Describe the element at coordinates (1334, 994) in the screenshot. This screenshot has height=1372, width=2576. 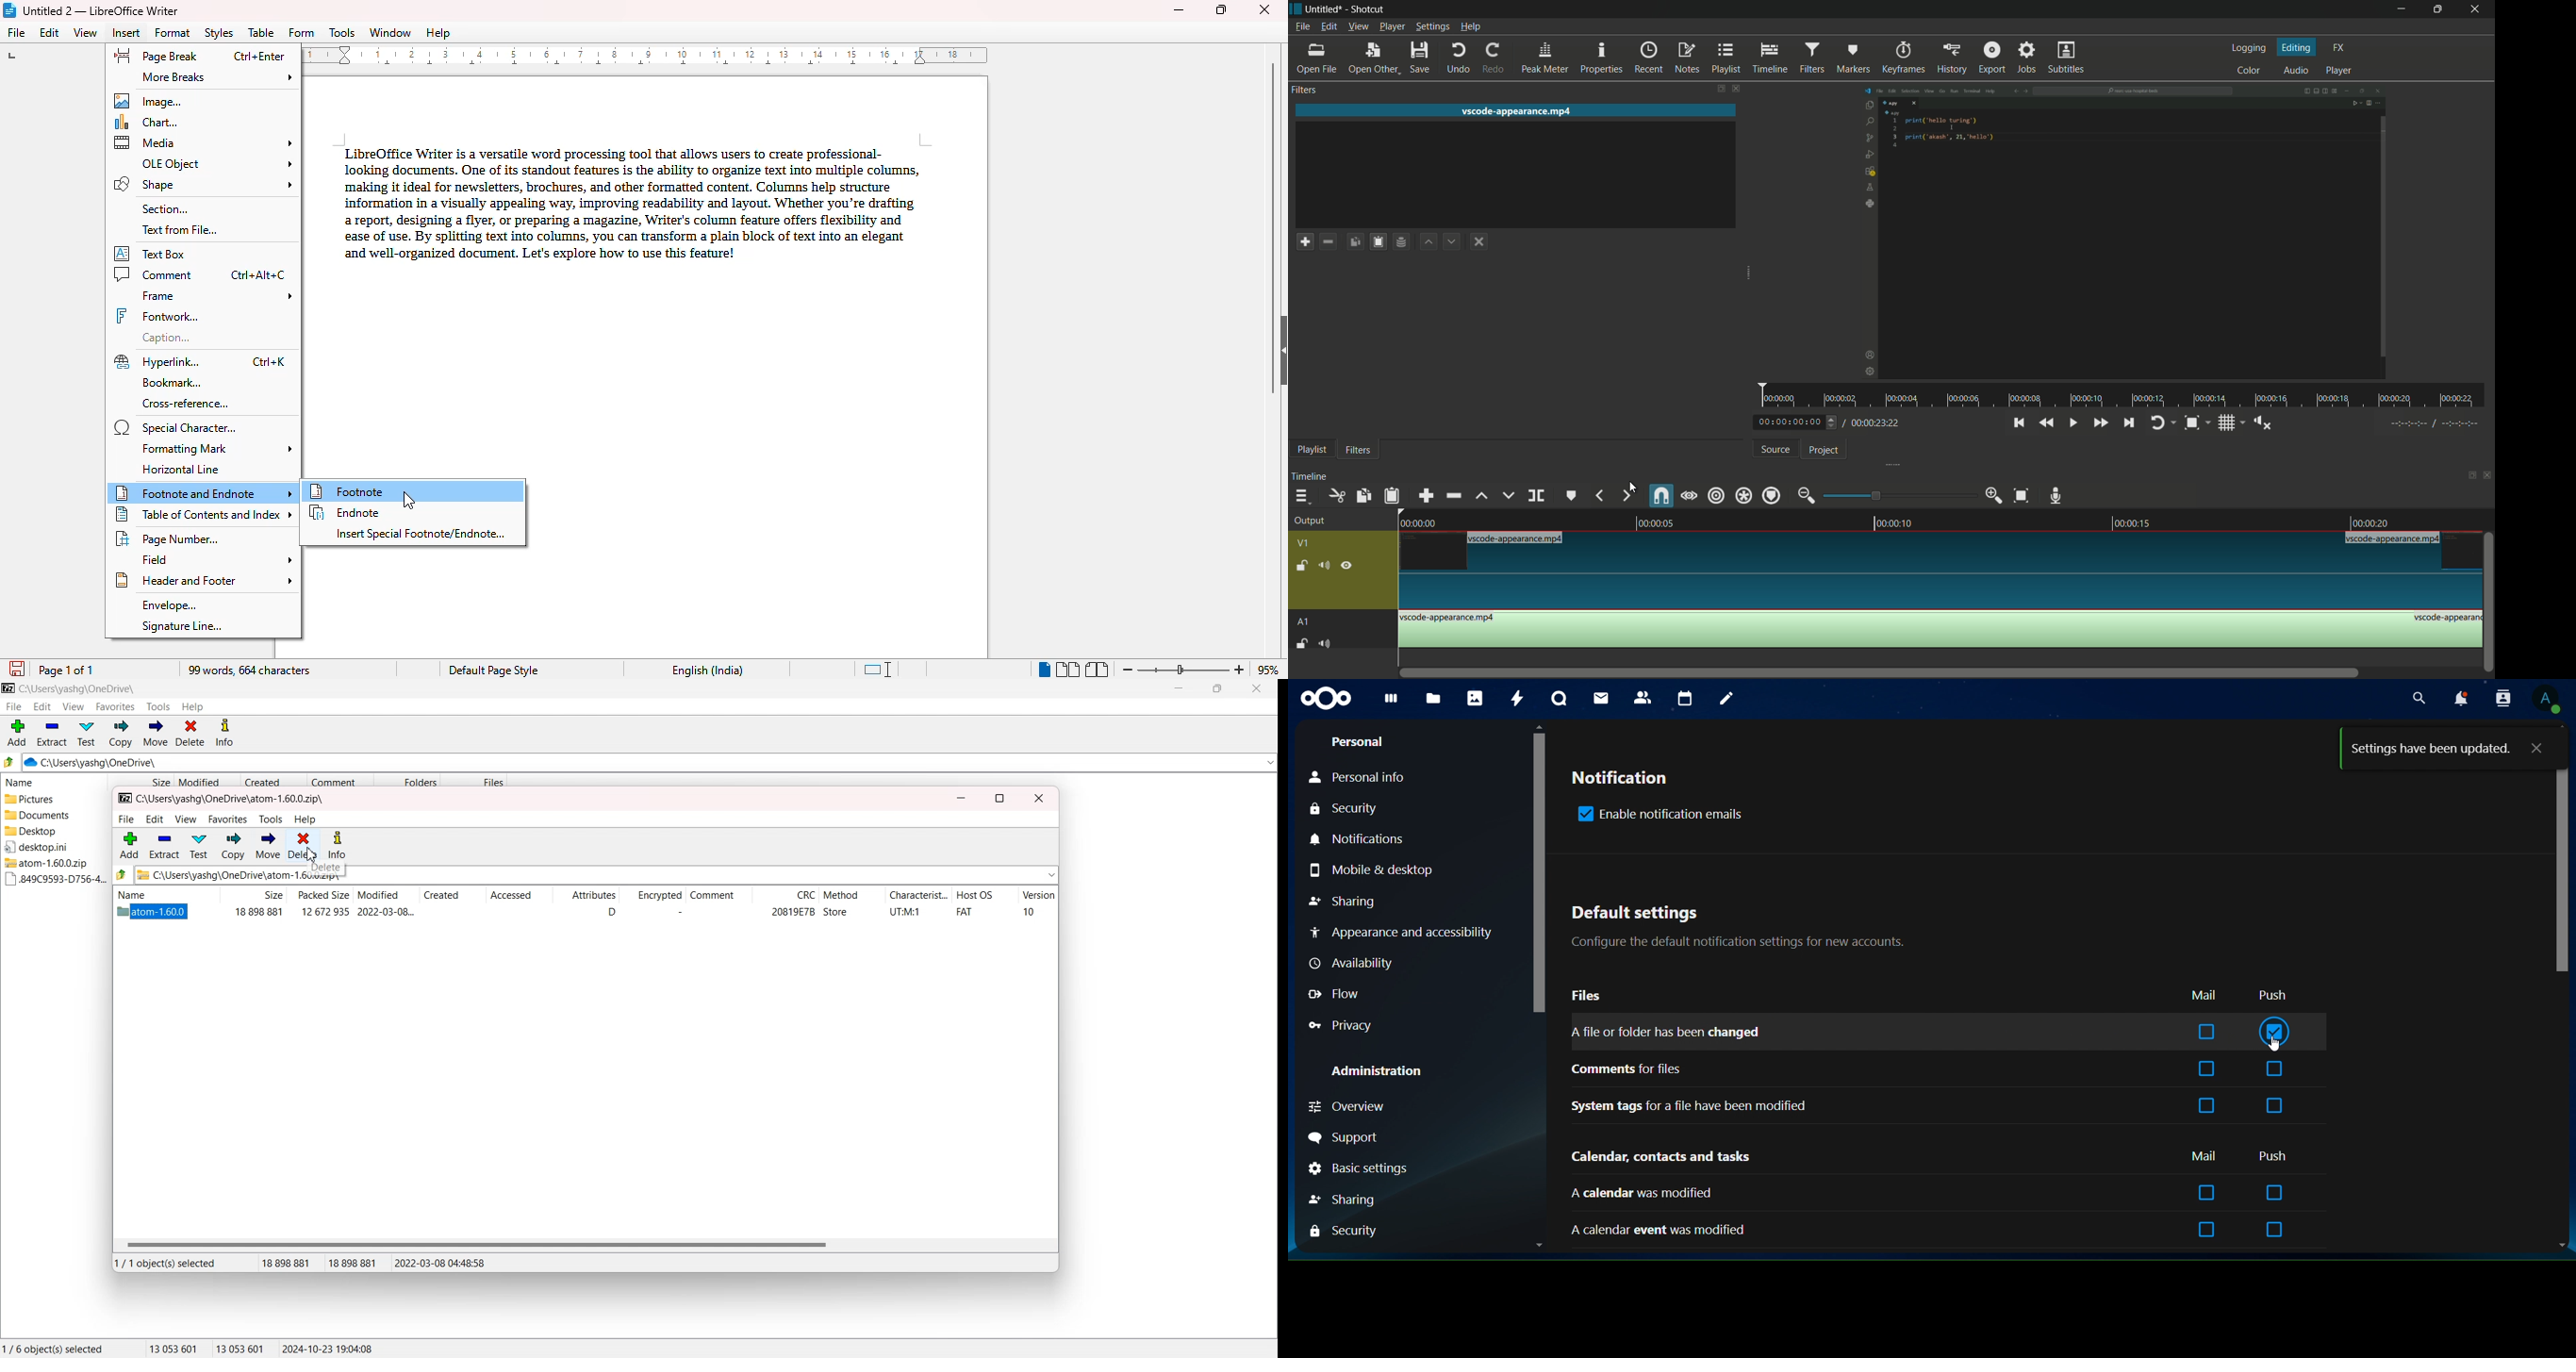
I see `flow` at that location.